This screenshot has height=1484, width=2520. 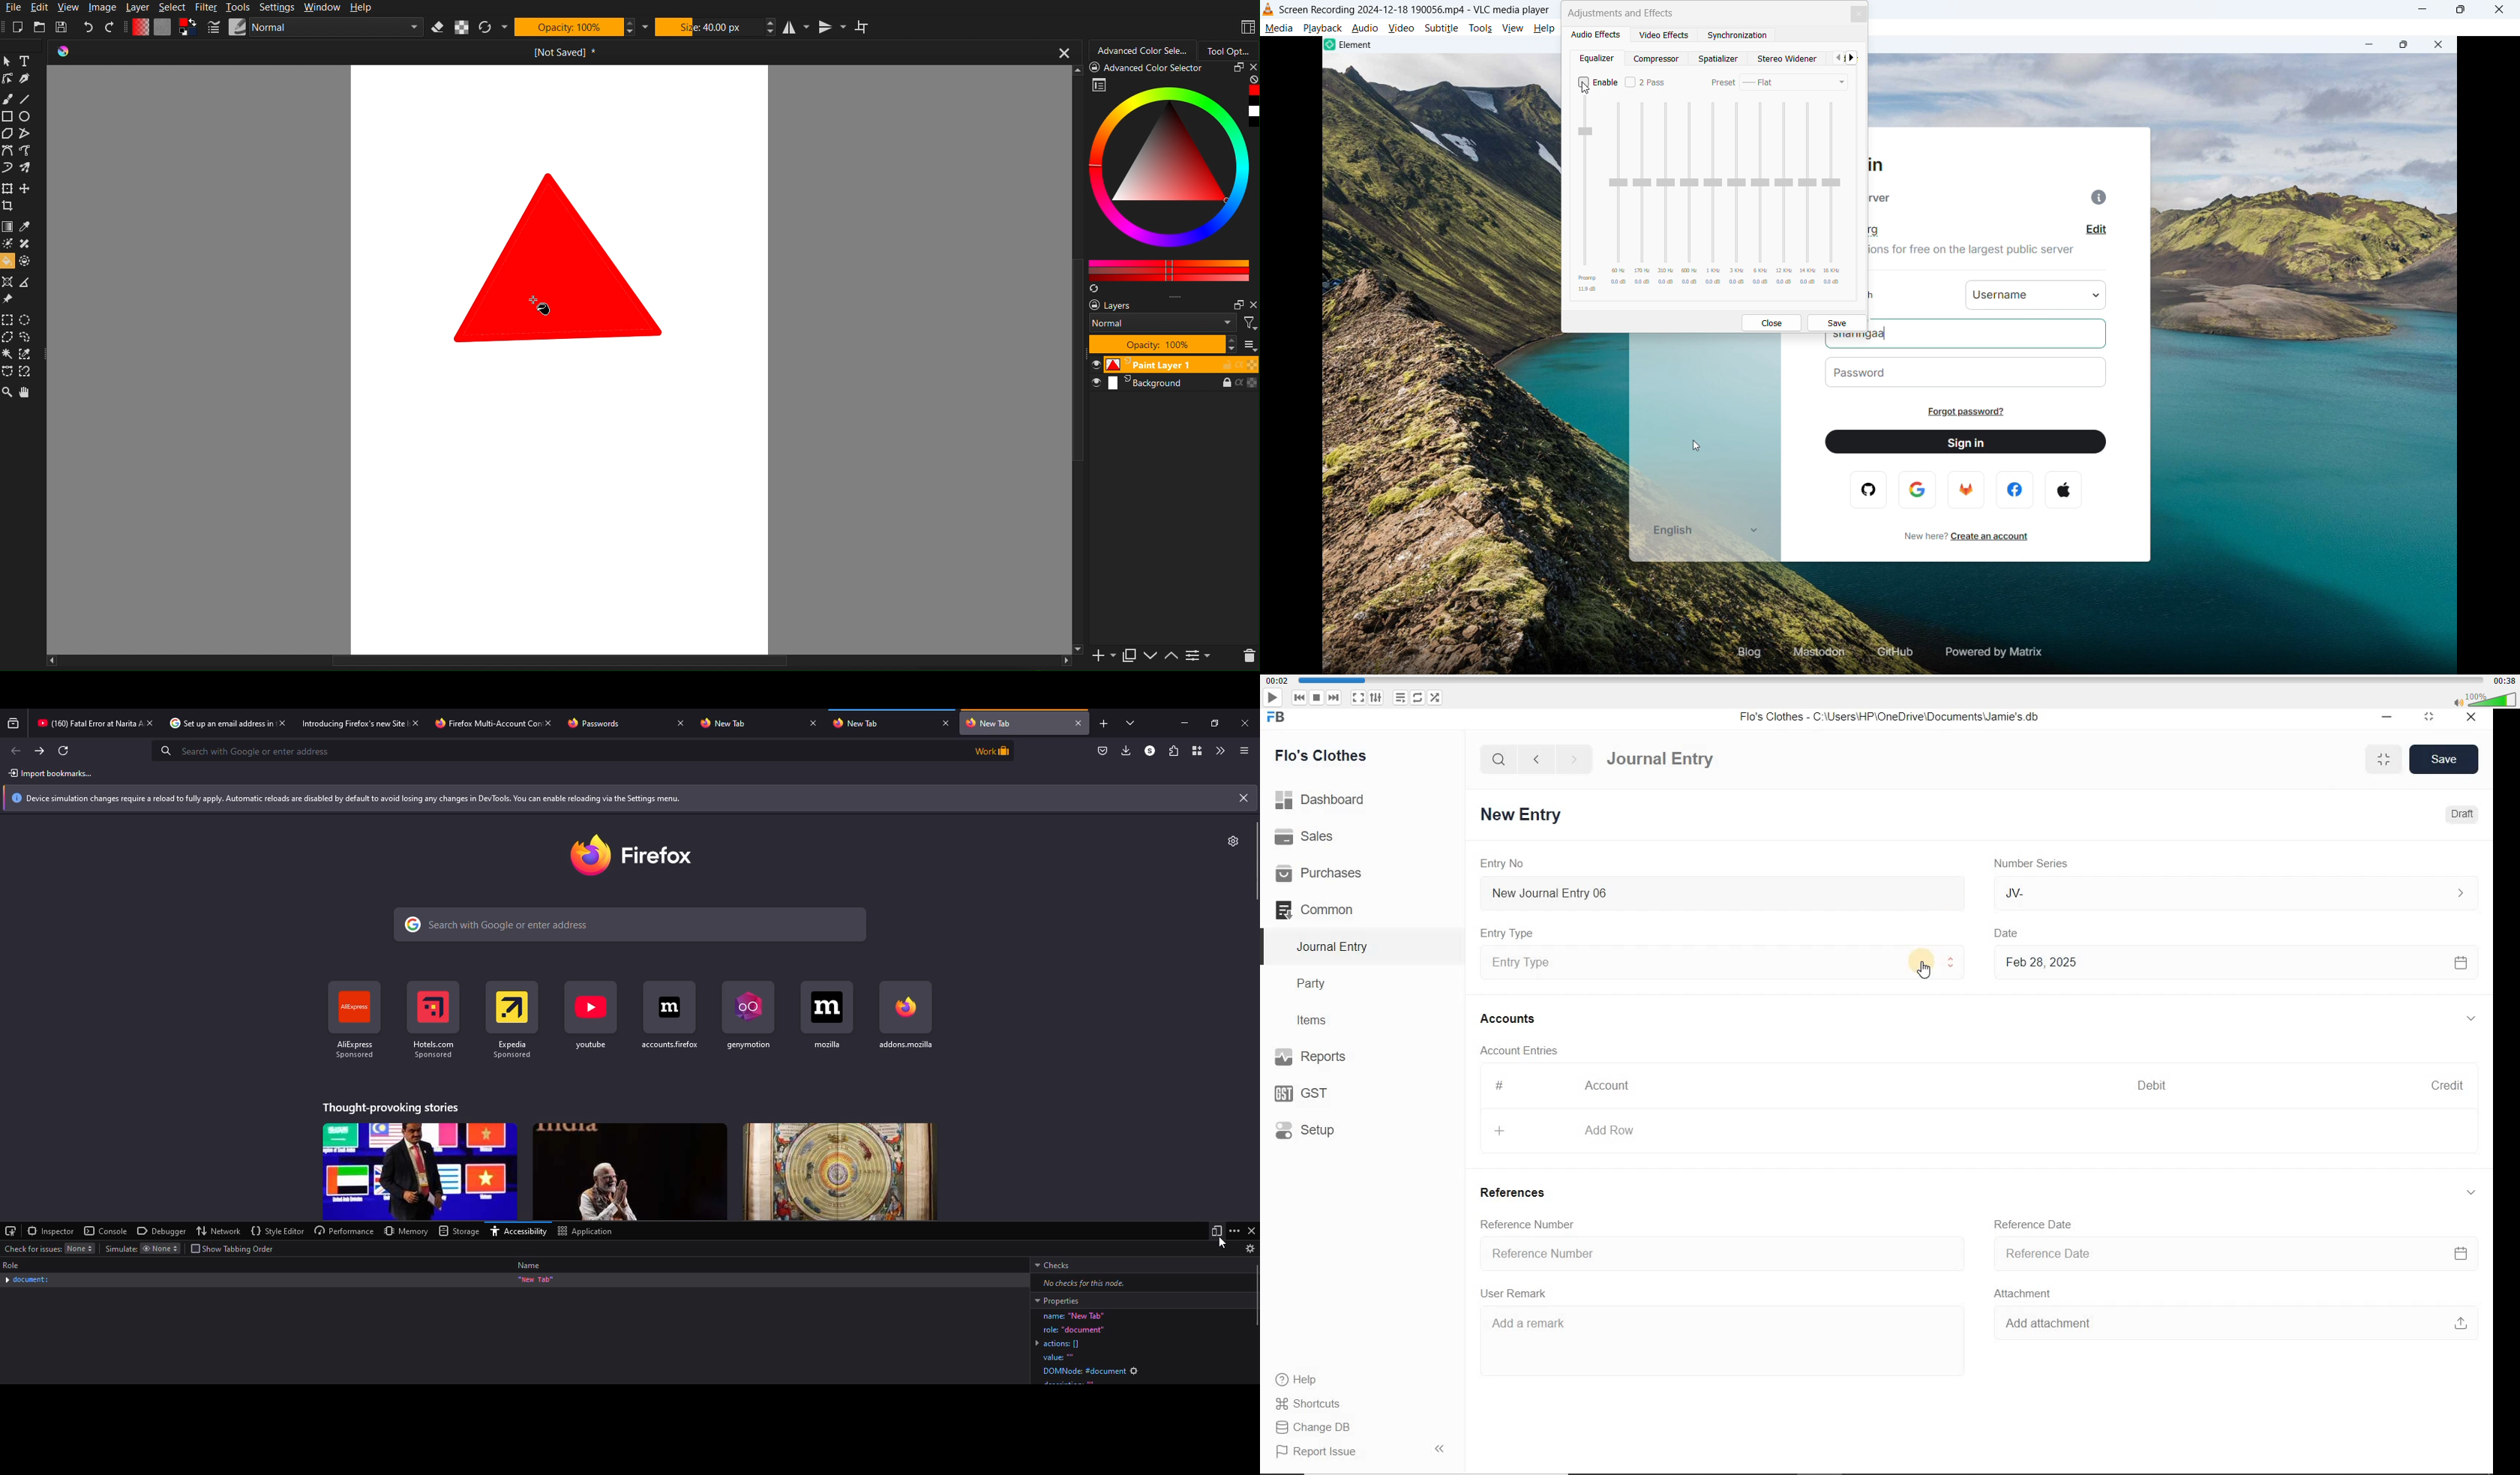 I want to click on mobile view, so click(x=1217, y=1231).